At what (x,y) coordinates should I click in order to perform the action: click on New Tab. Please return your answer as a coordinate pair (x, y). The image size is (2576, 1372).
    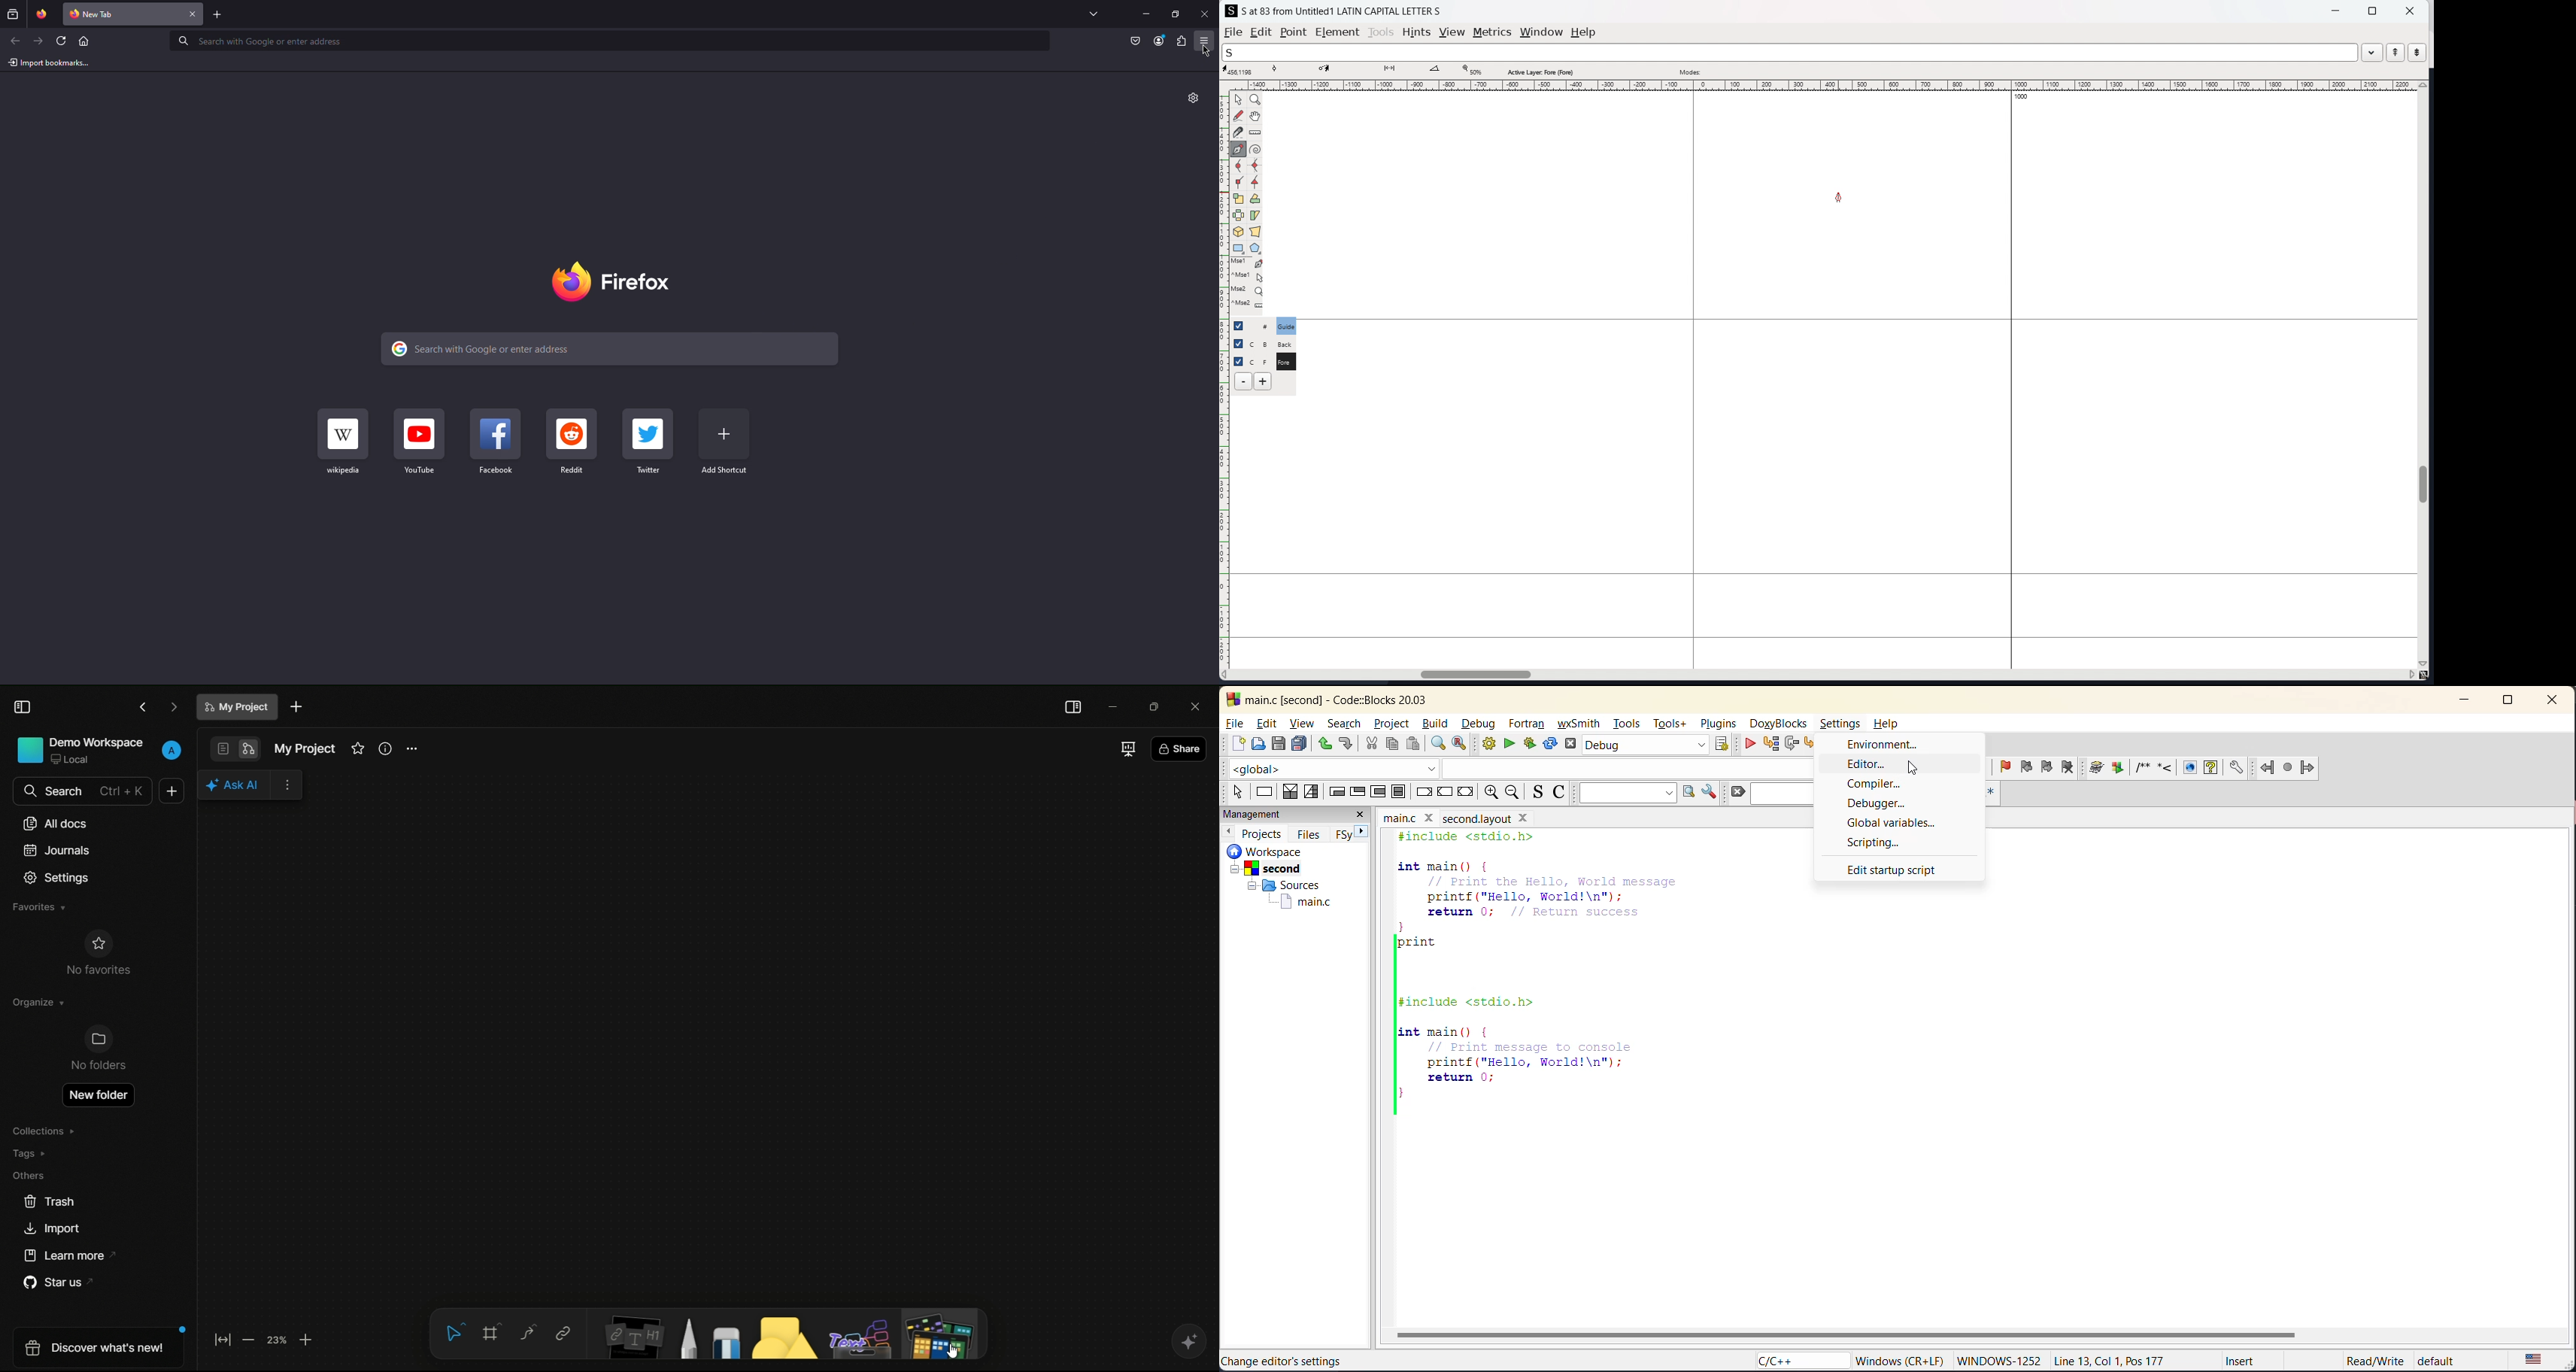
    Looking at the image, I should click on (124, 14).